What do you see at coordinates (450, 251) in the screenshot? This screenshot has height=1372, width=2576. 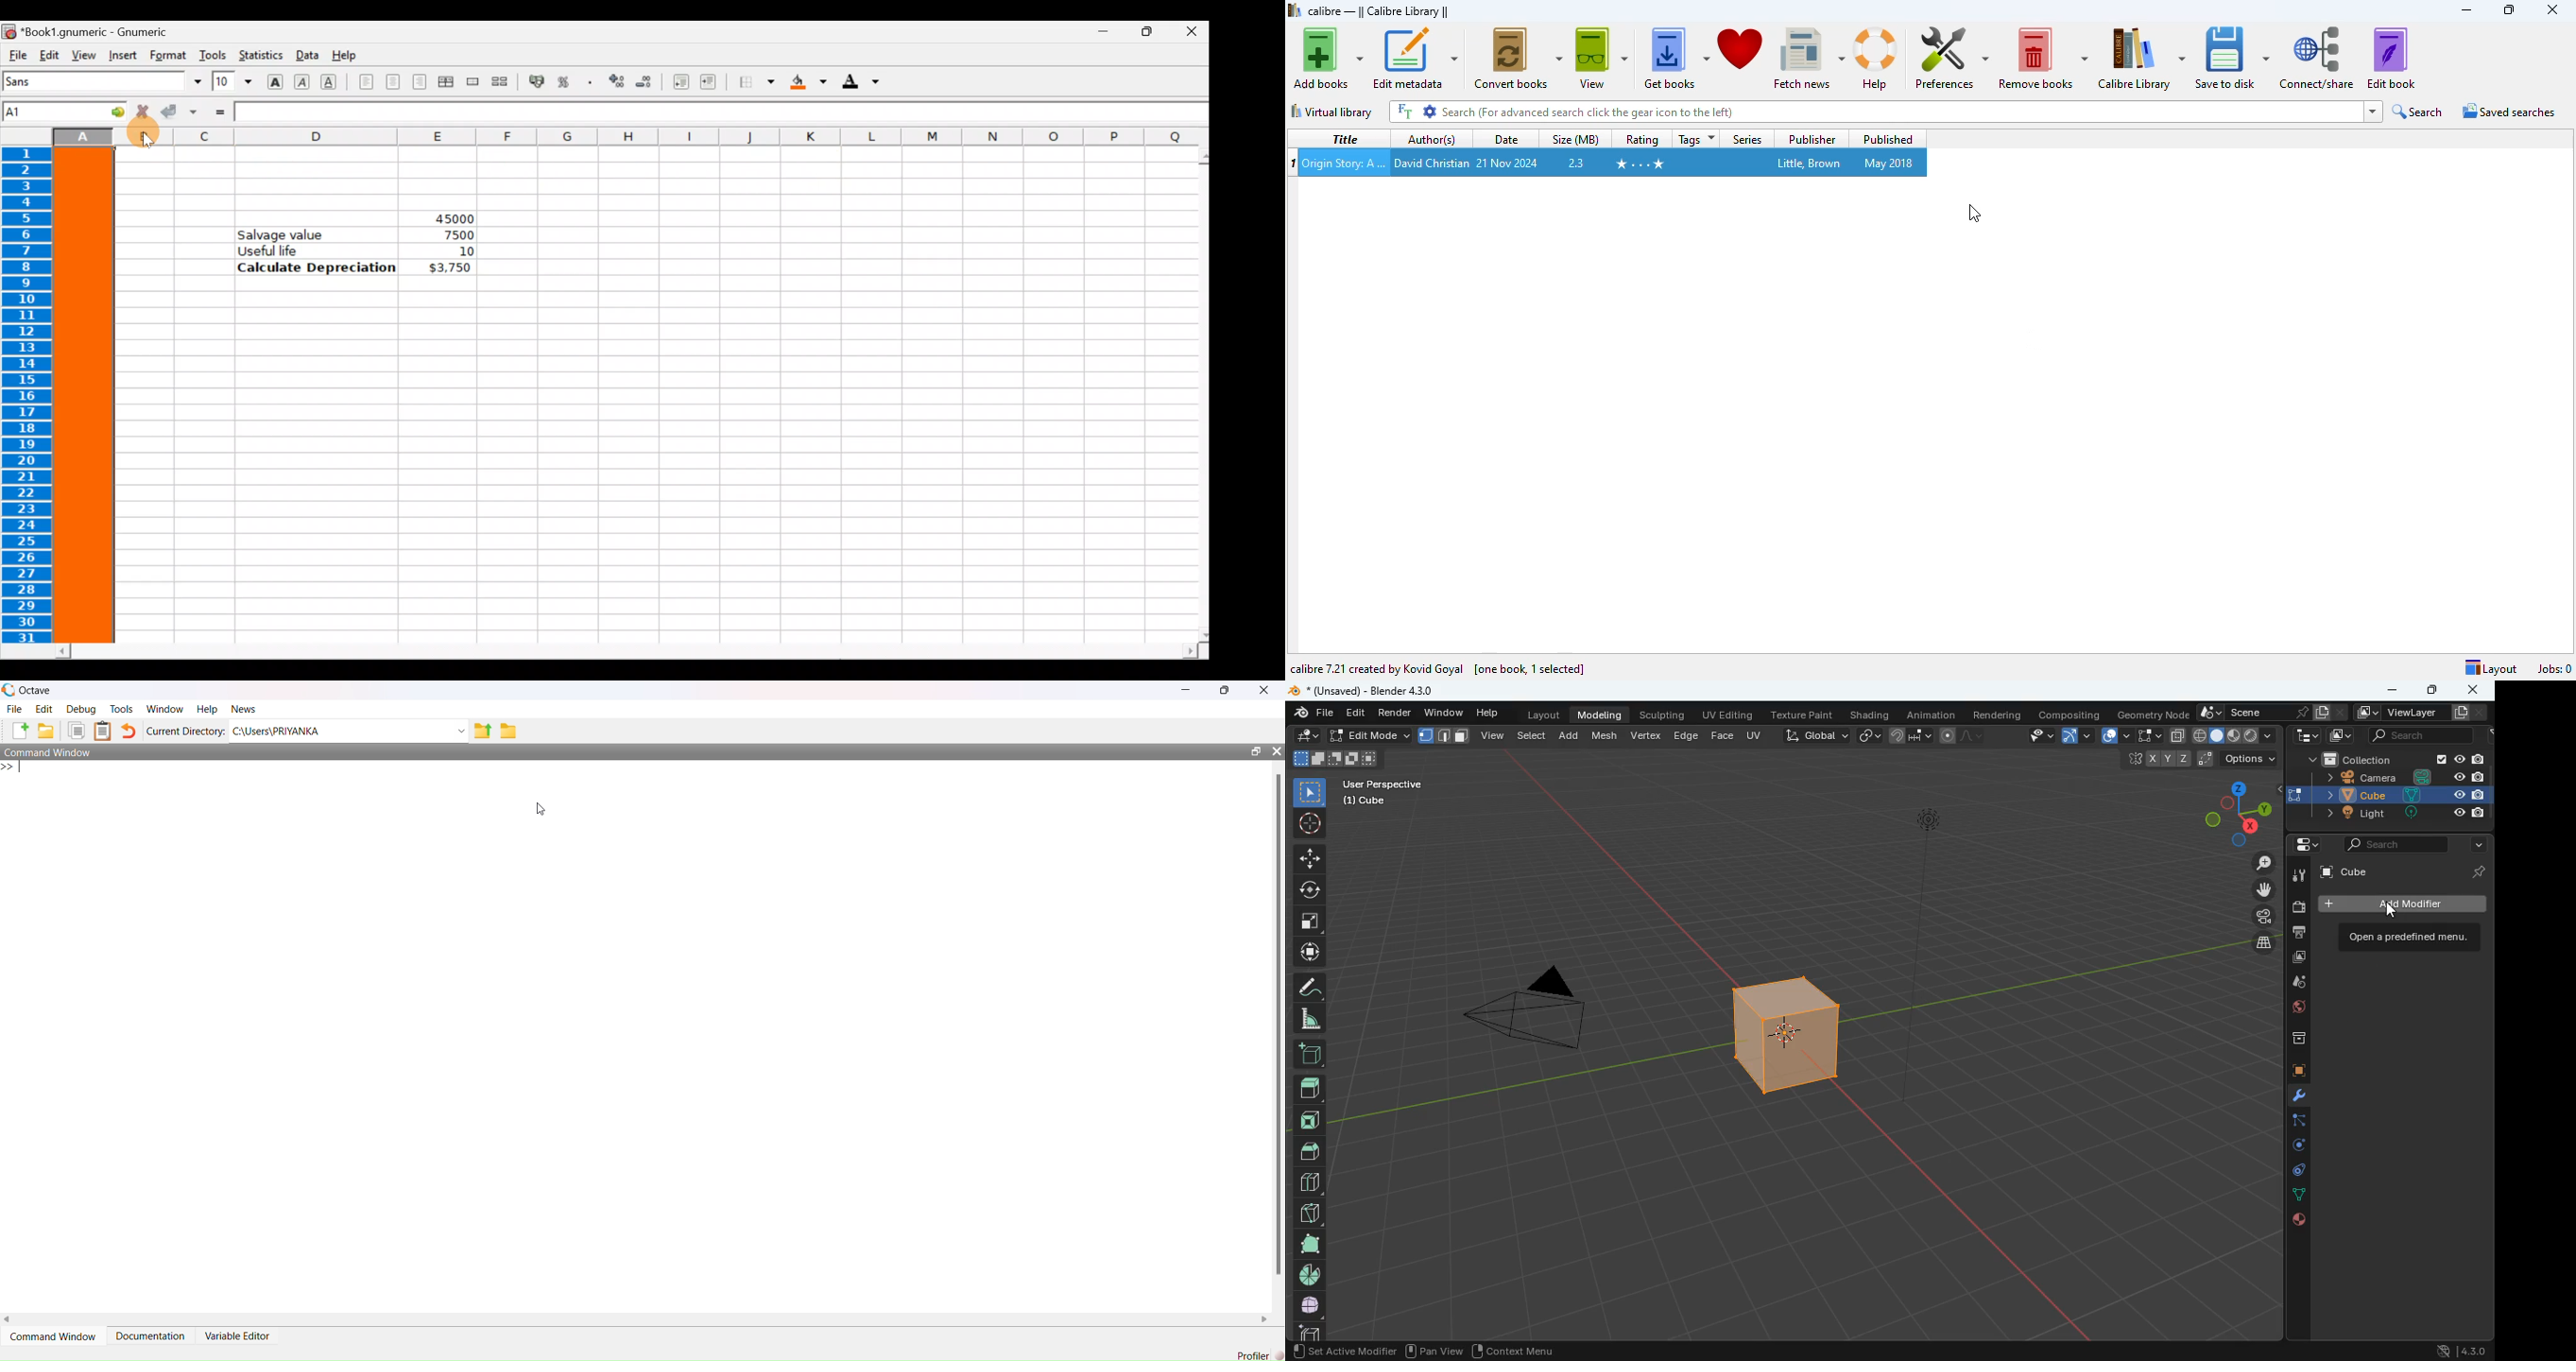 I see `10` at bounding box center [450, 251].